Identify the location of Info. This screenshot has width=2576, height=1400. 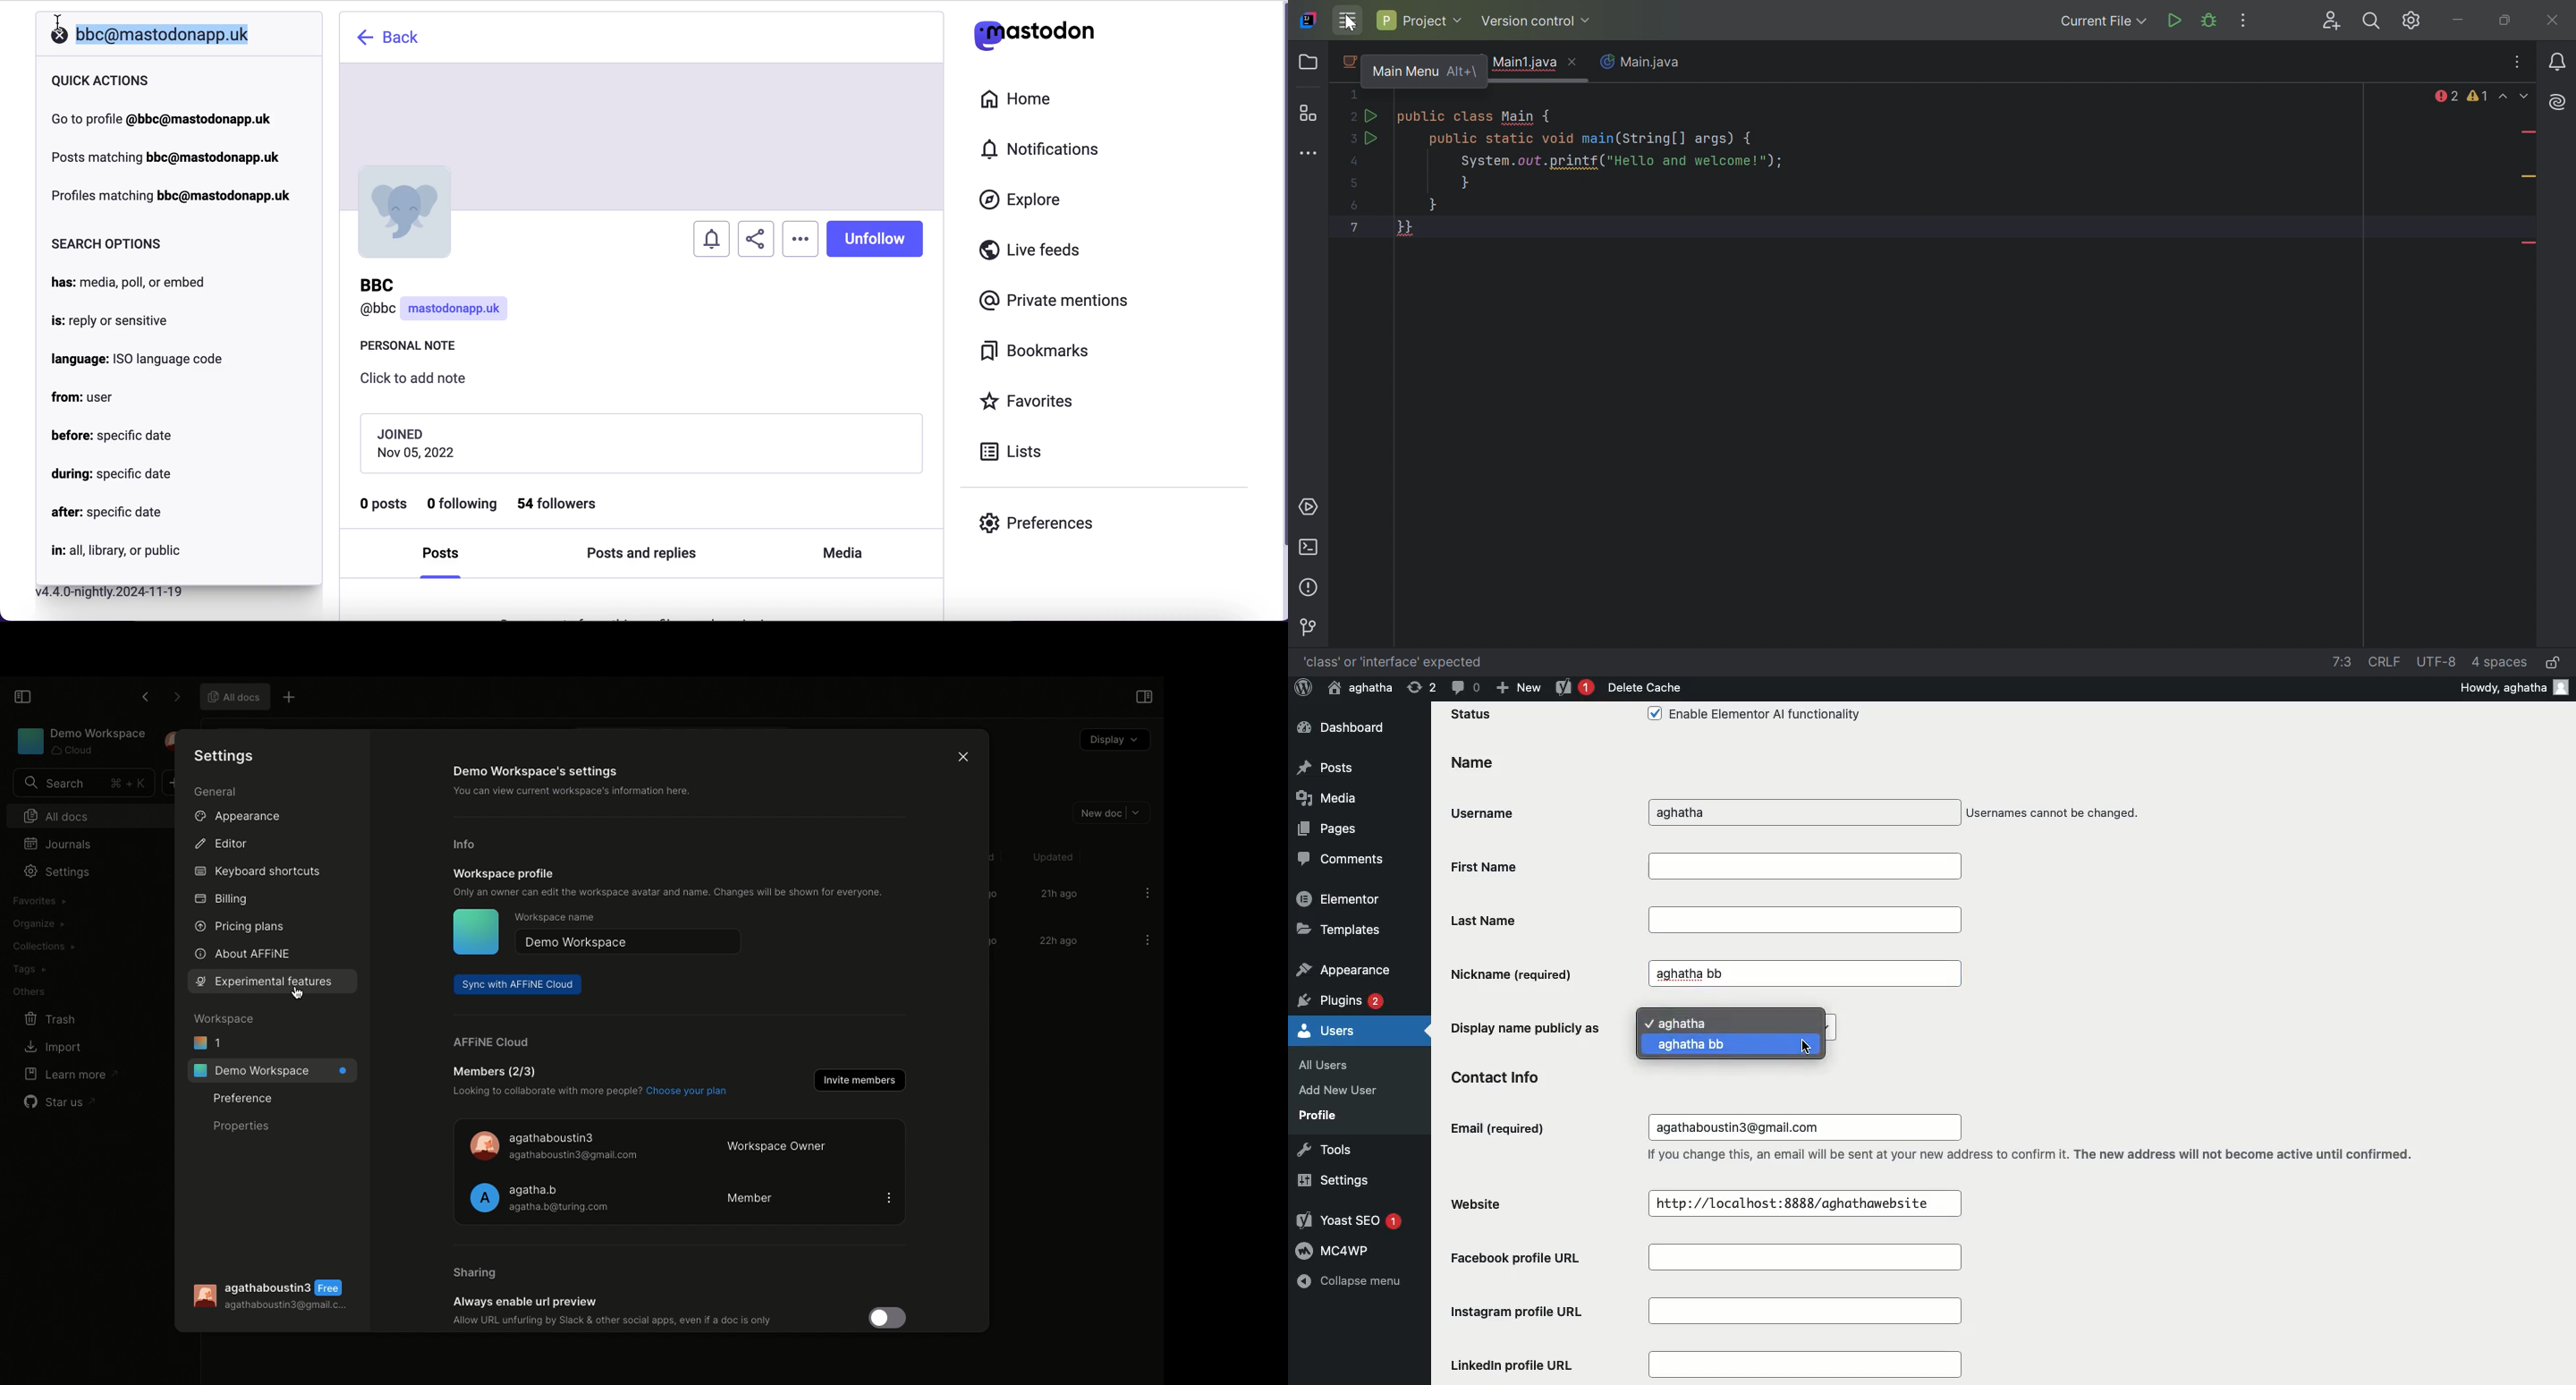
(468, 845).